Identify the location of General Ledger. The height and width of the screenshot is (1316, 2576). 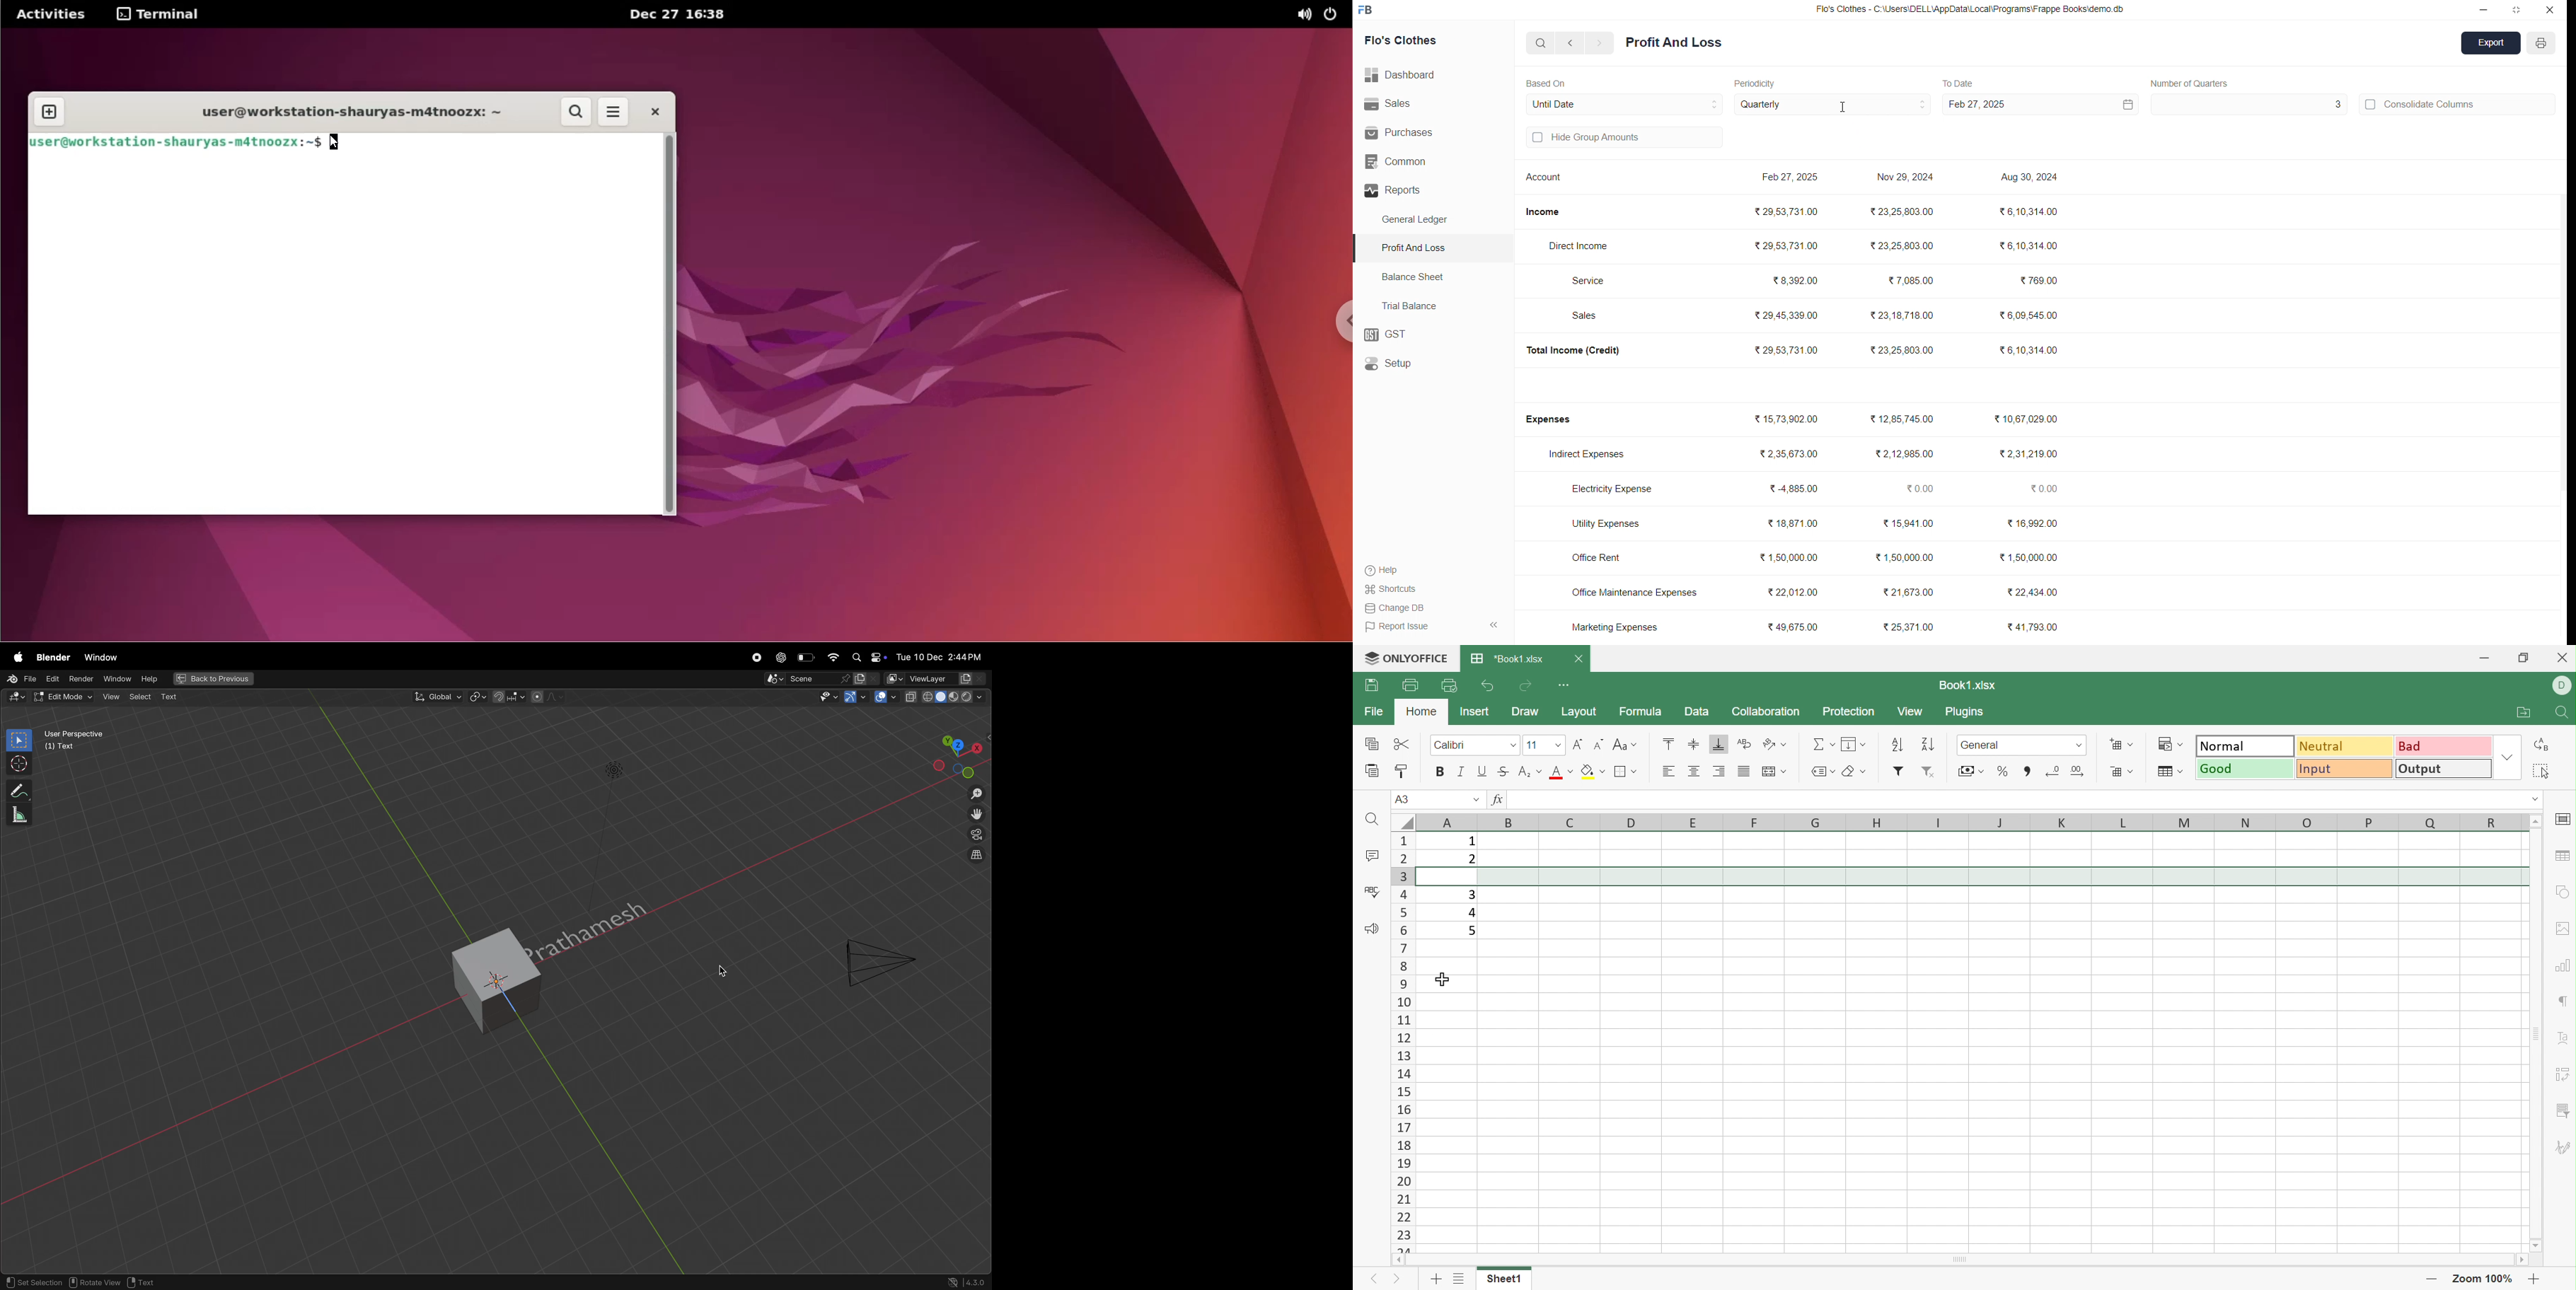
(1422, 220).